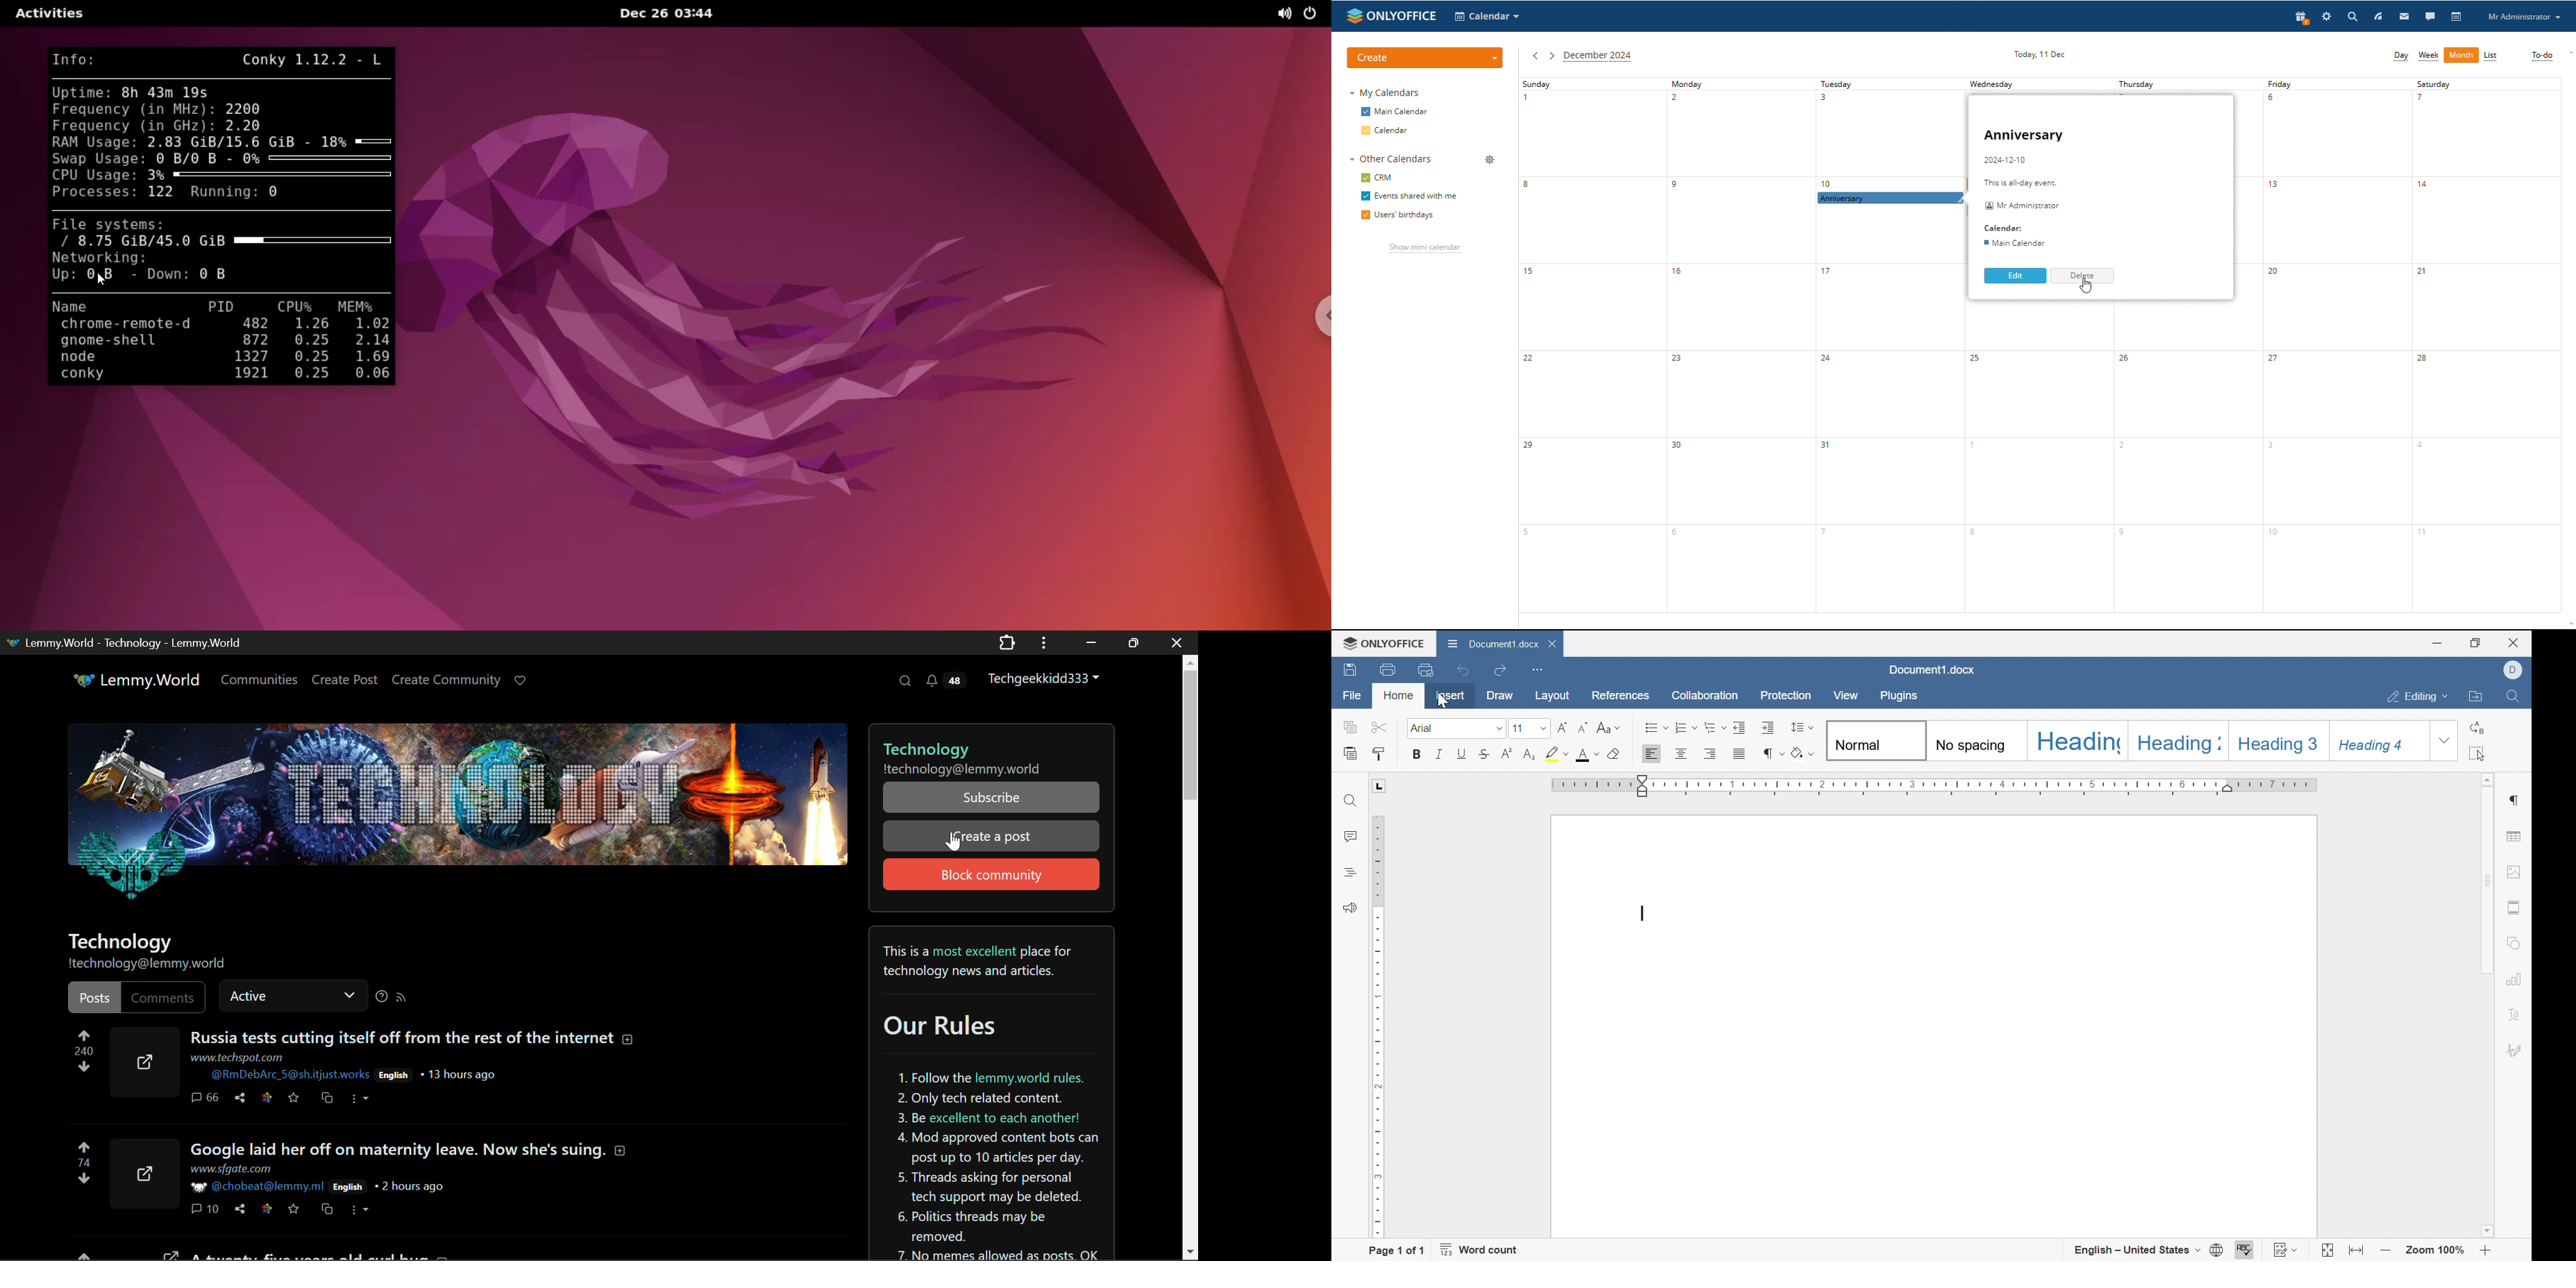 The width and height of the screenshot is (2576, 1288). What do you see at coordinates (1859, 746) in the screenshot?
I see `Normal` at bounding box center [1859, 746].